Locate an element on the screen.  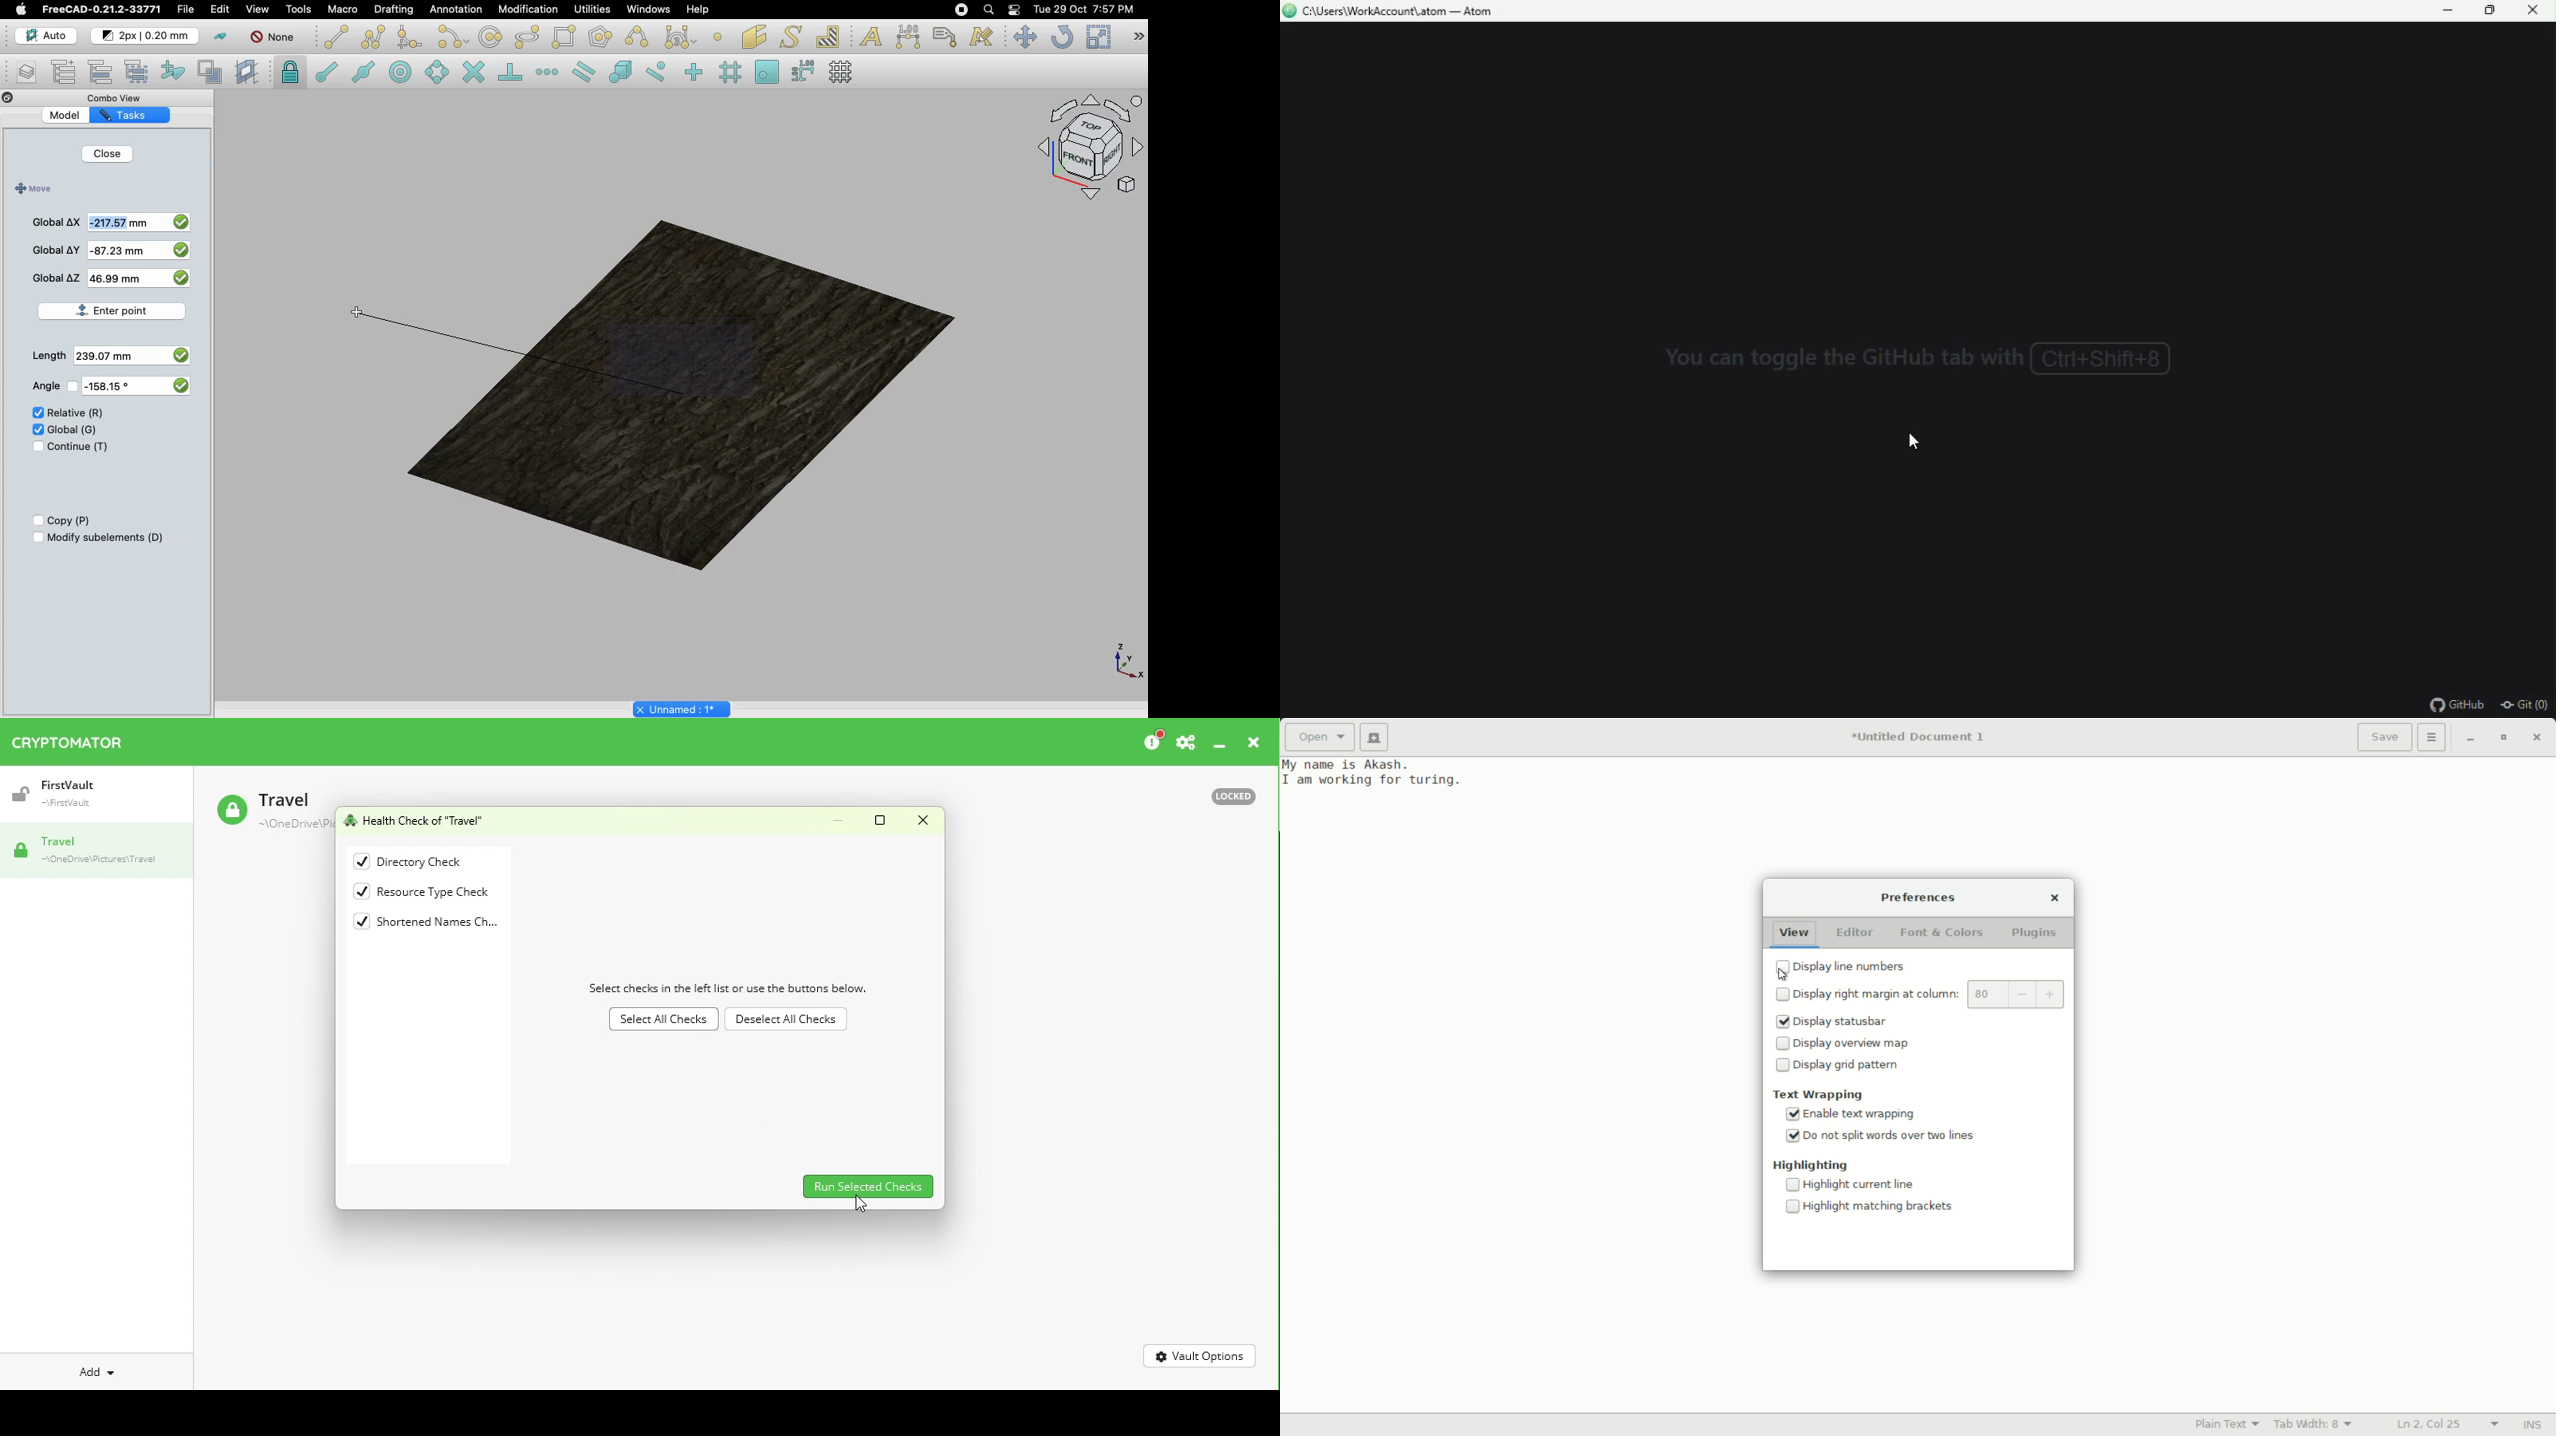
lines and columns is located at coordinates (2450, 1425).